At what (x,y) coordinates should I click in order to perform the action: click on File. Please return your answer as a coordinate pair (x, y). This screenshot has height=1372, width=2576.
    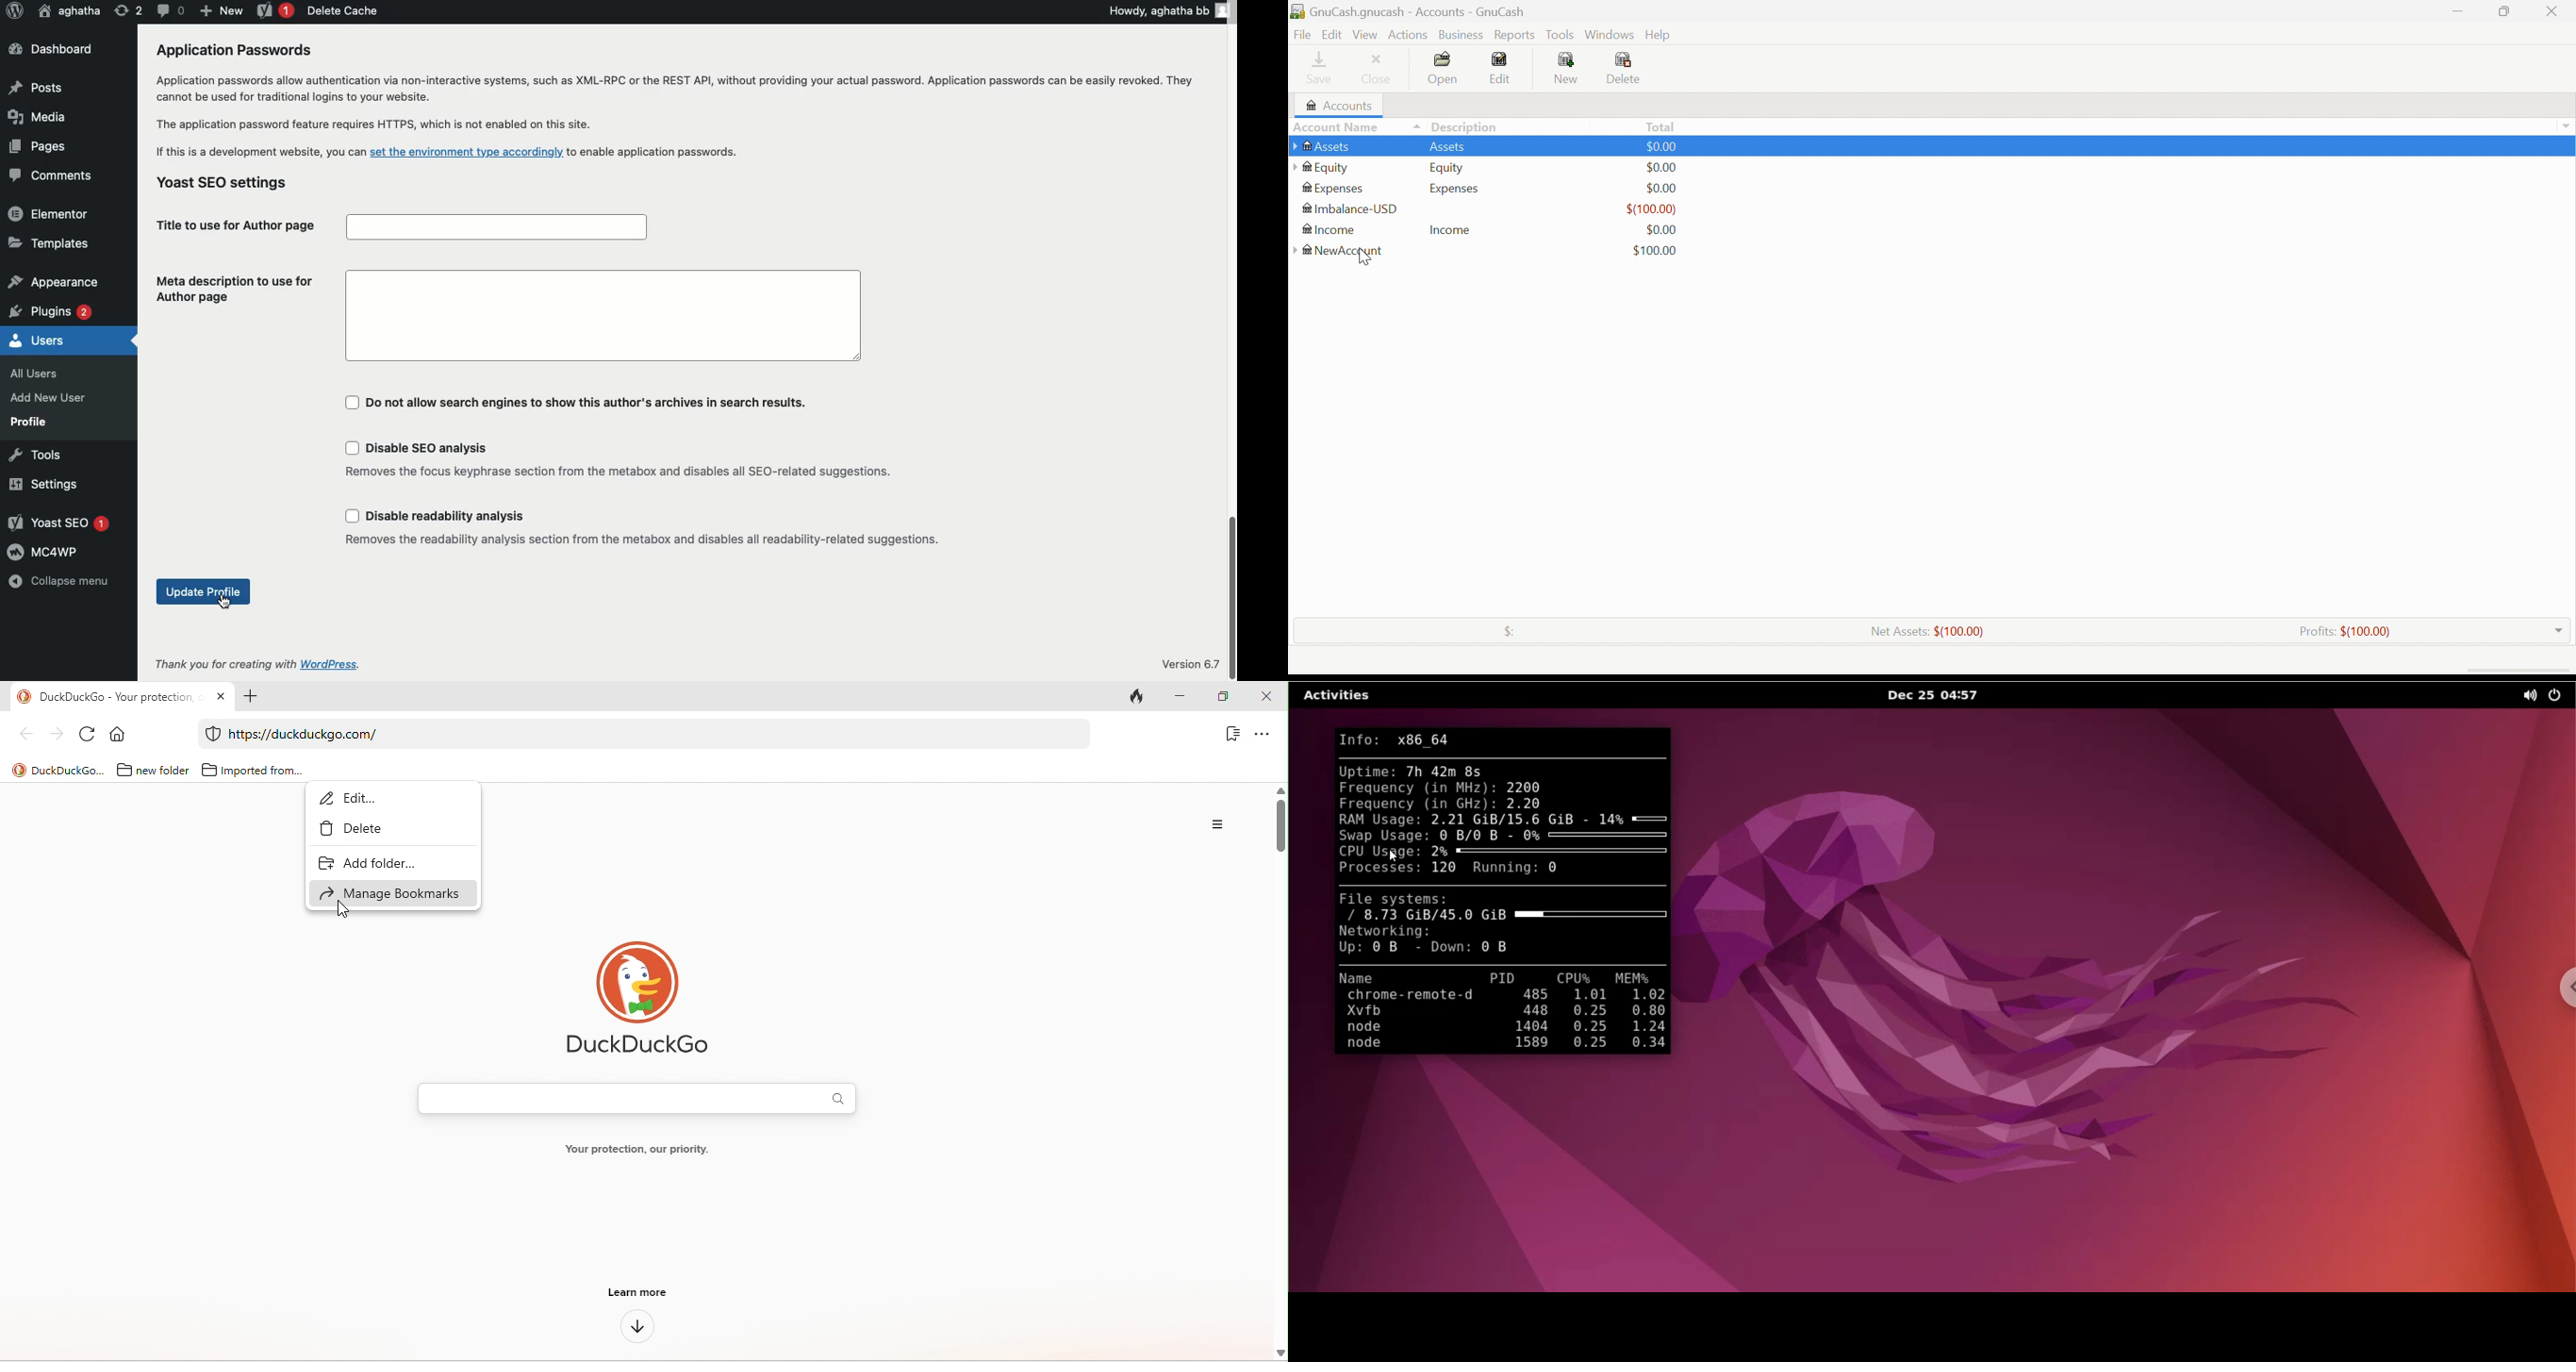
    Looking at the image, I should click on (1303, 35).